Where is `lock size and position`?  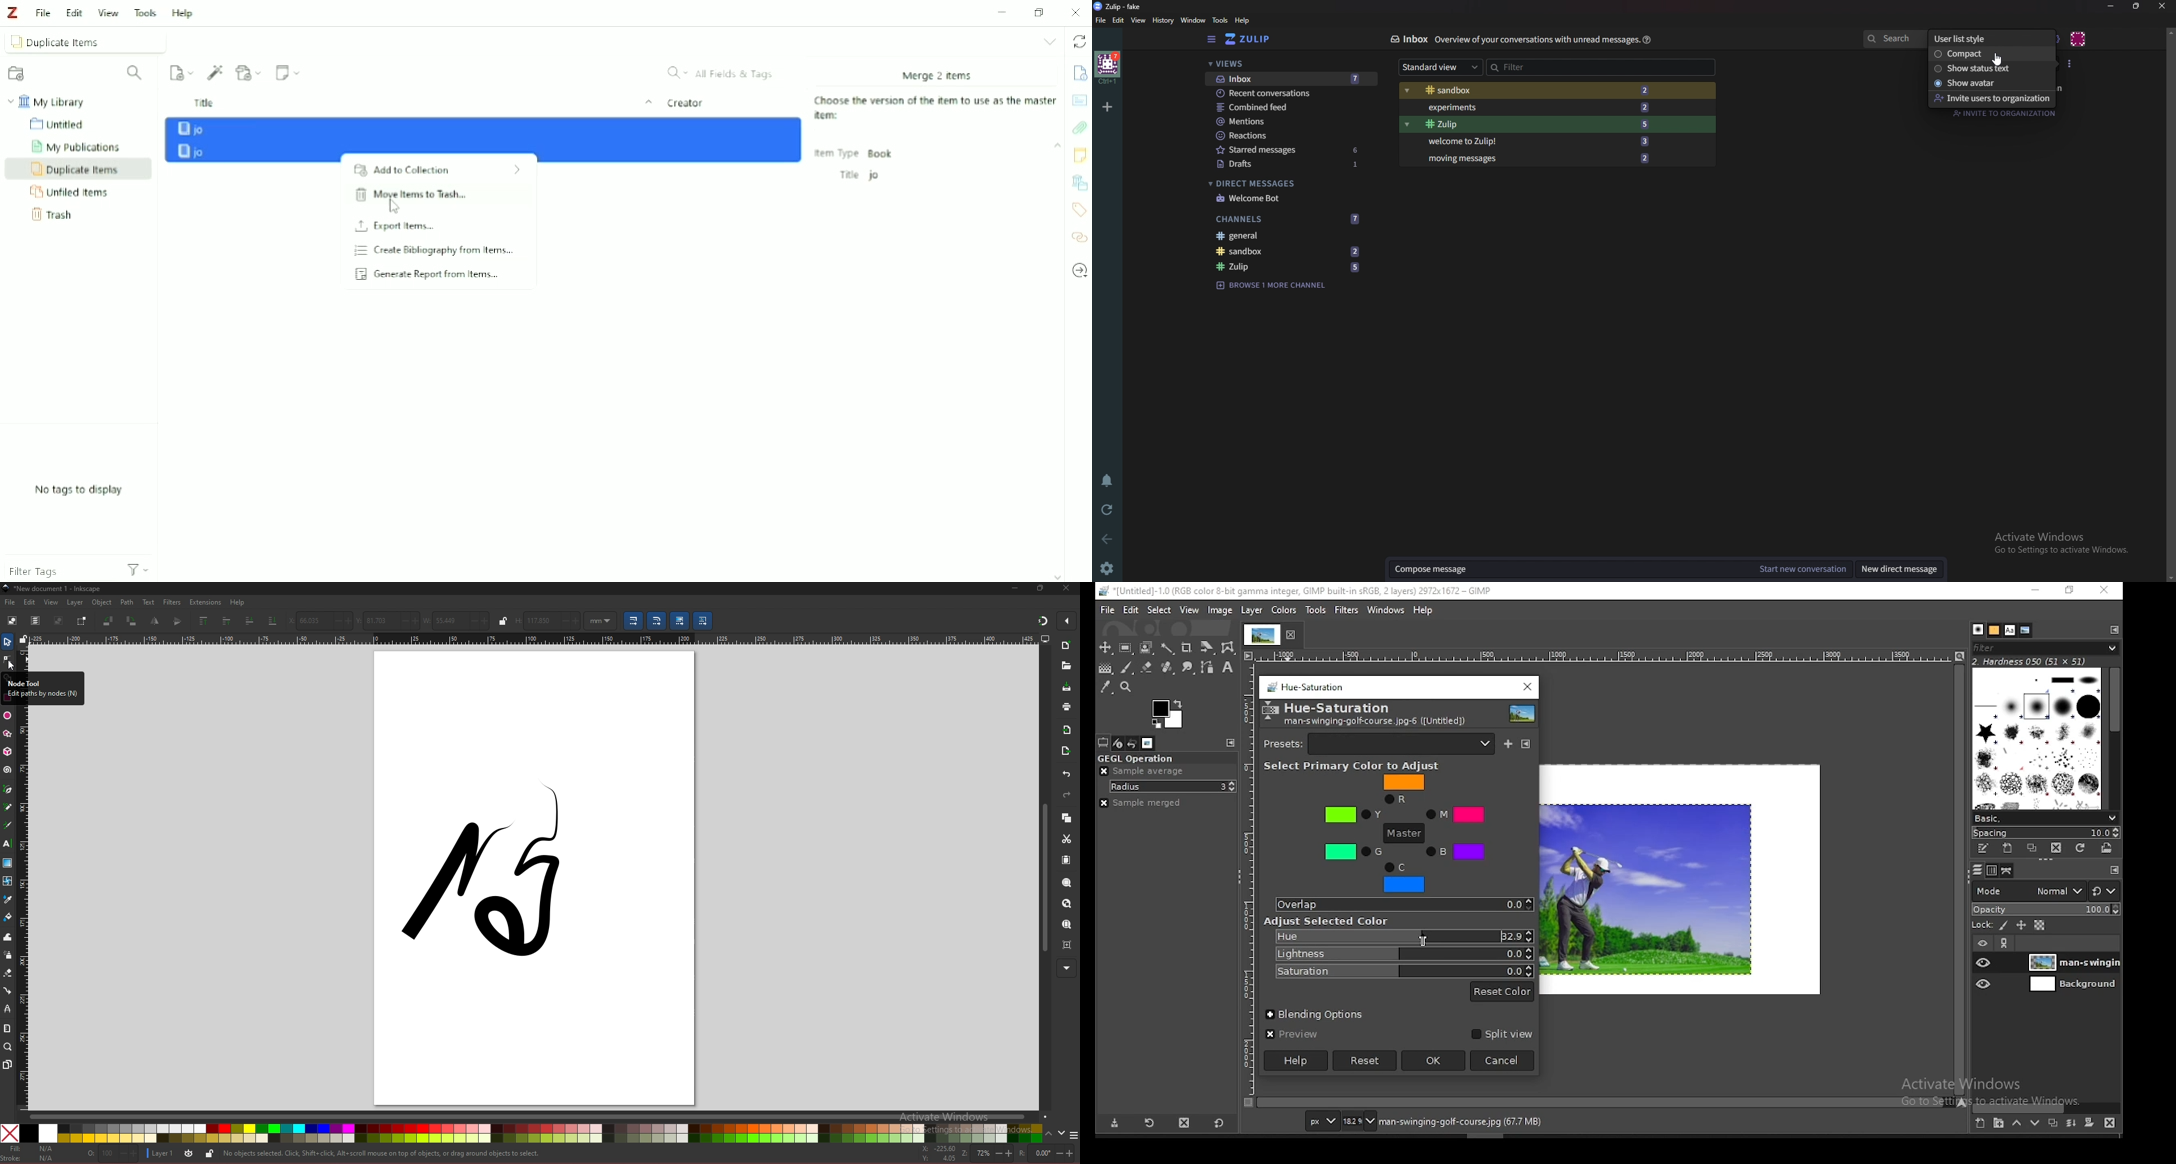
lock size and position is located at coordinates (2022, 926).